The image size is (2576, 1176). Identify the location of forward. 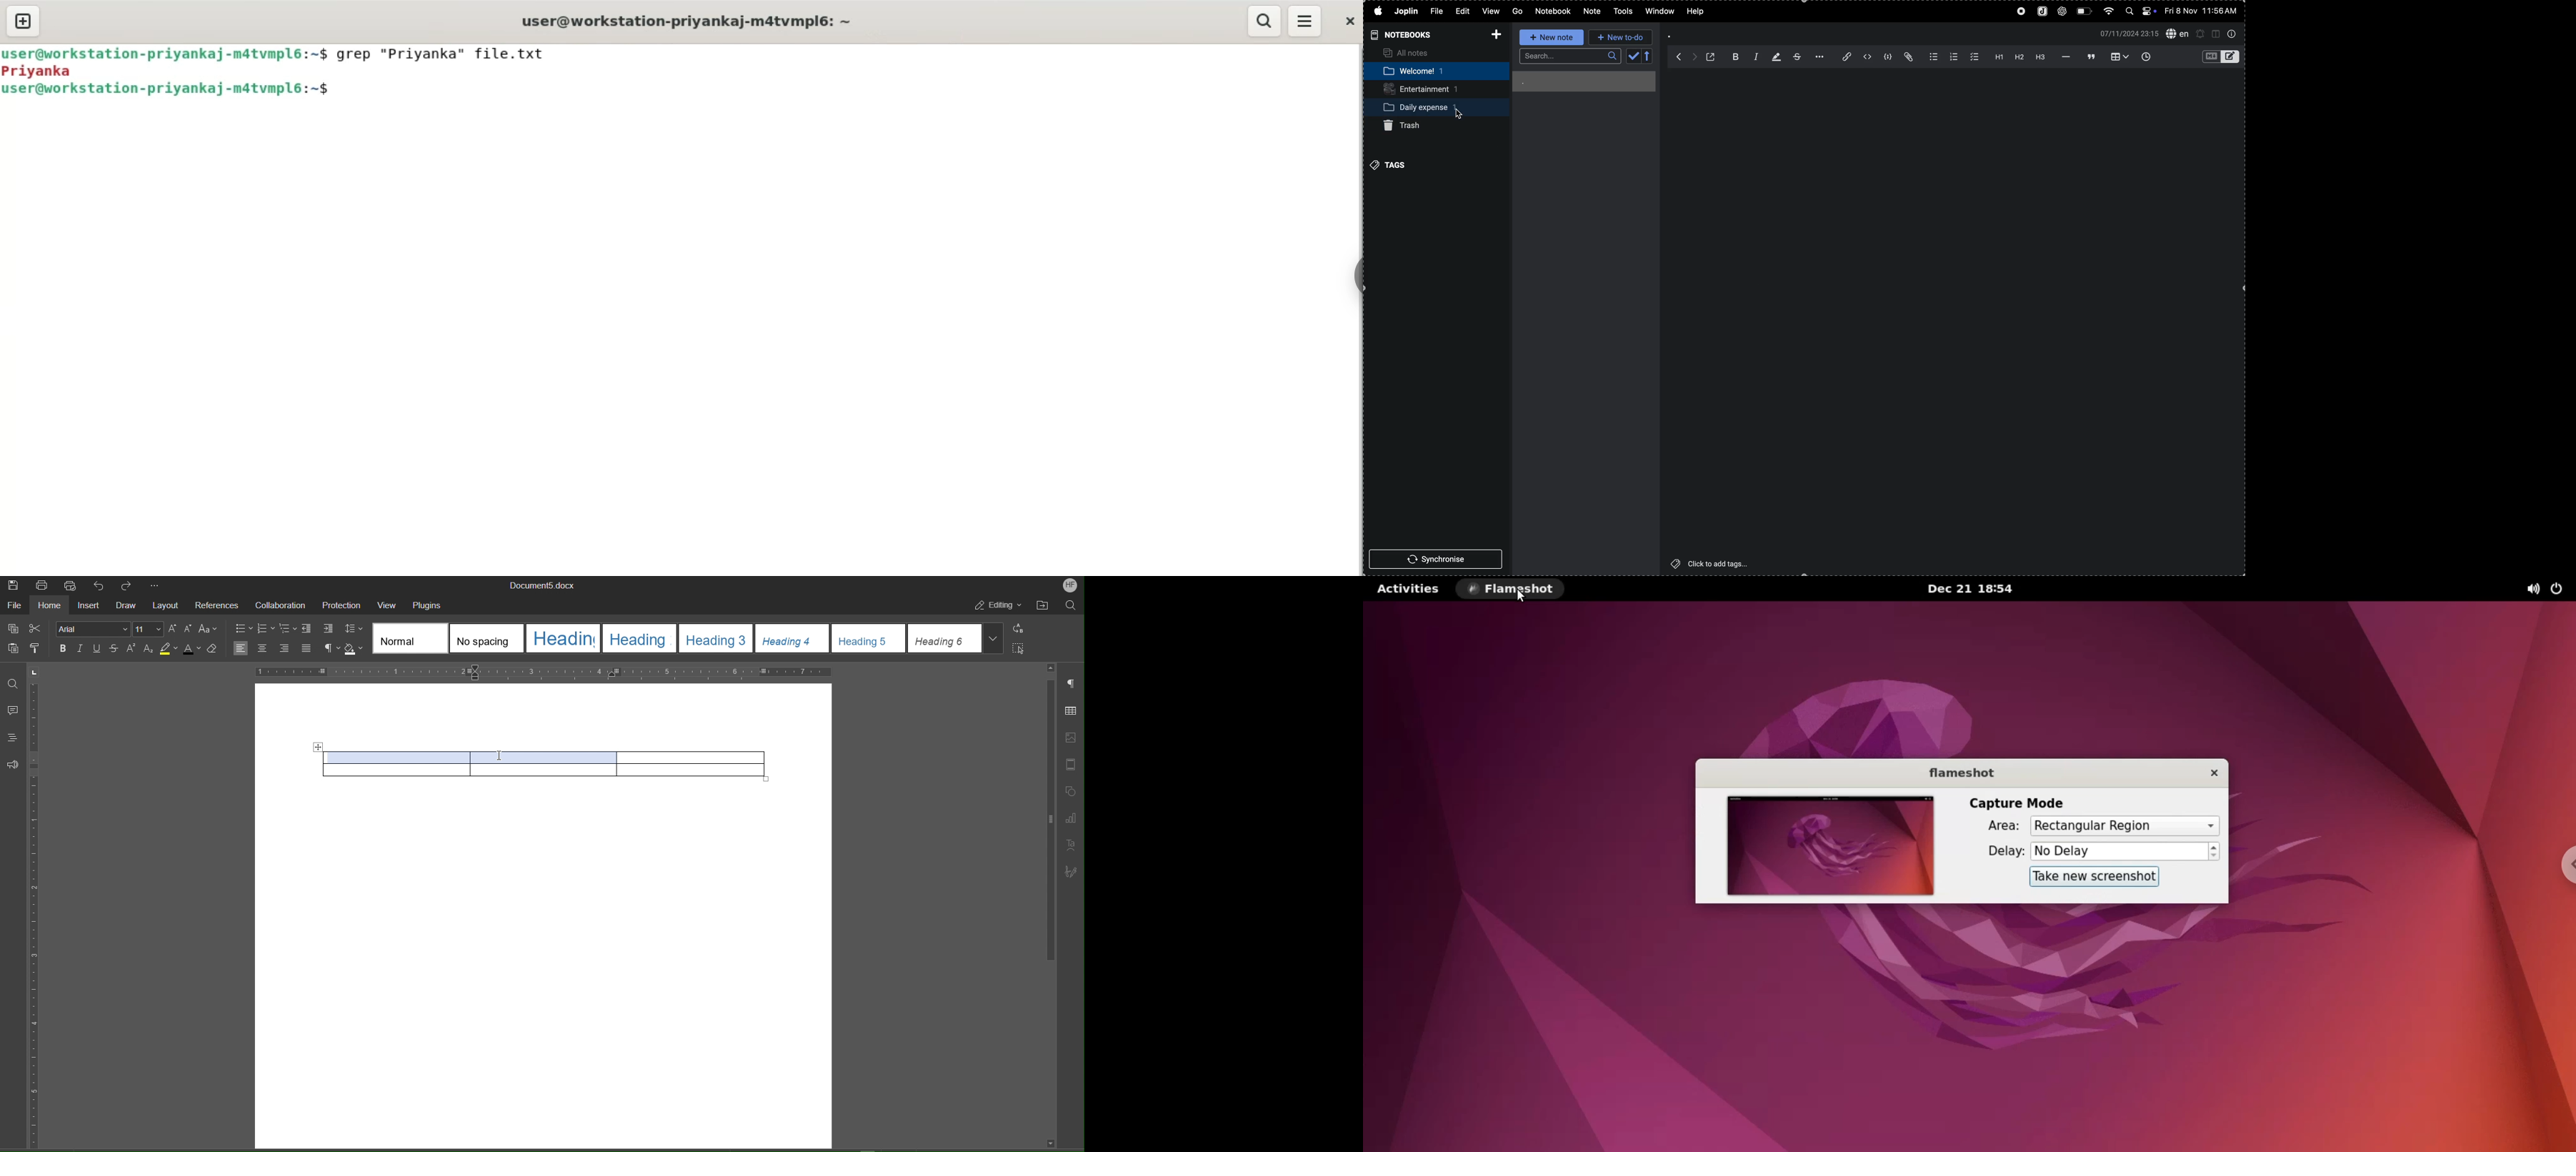
(1694, 57).